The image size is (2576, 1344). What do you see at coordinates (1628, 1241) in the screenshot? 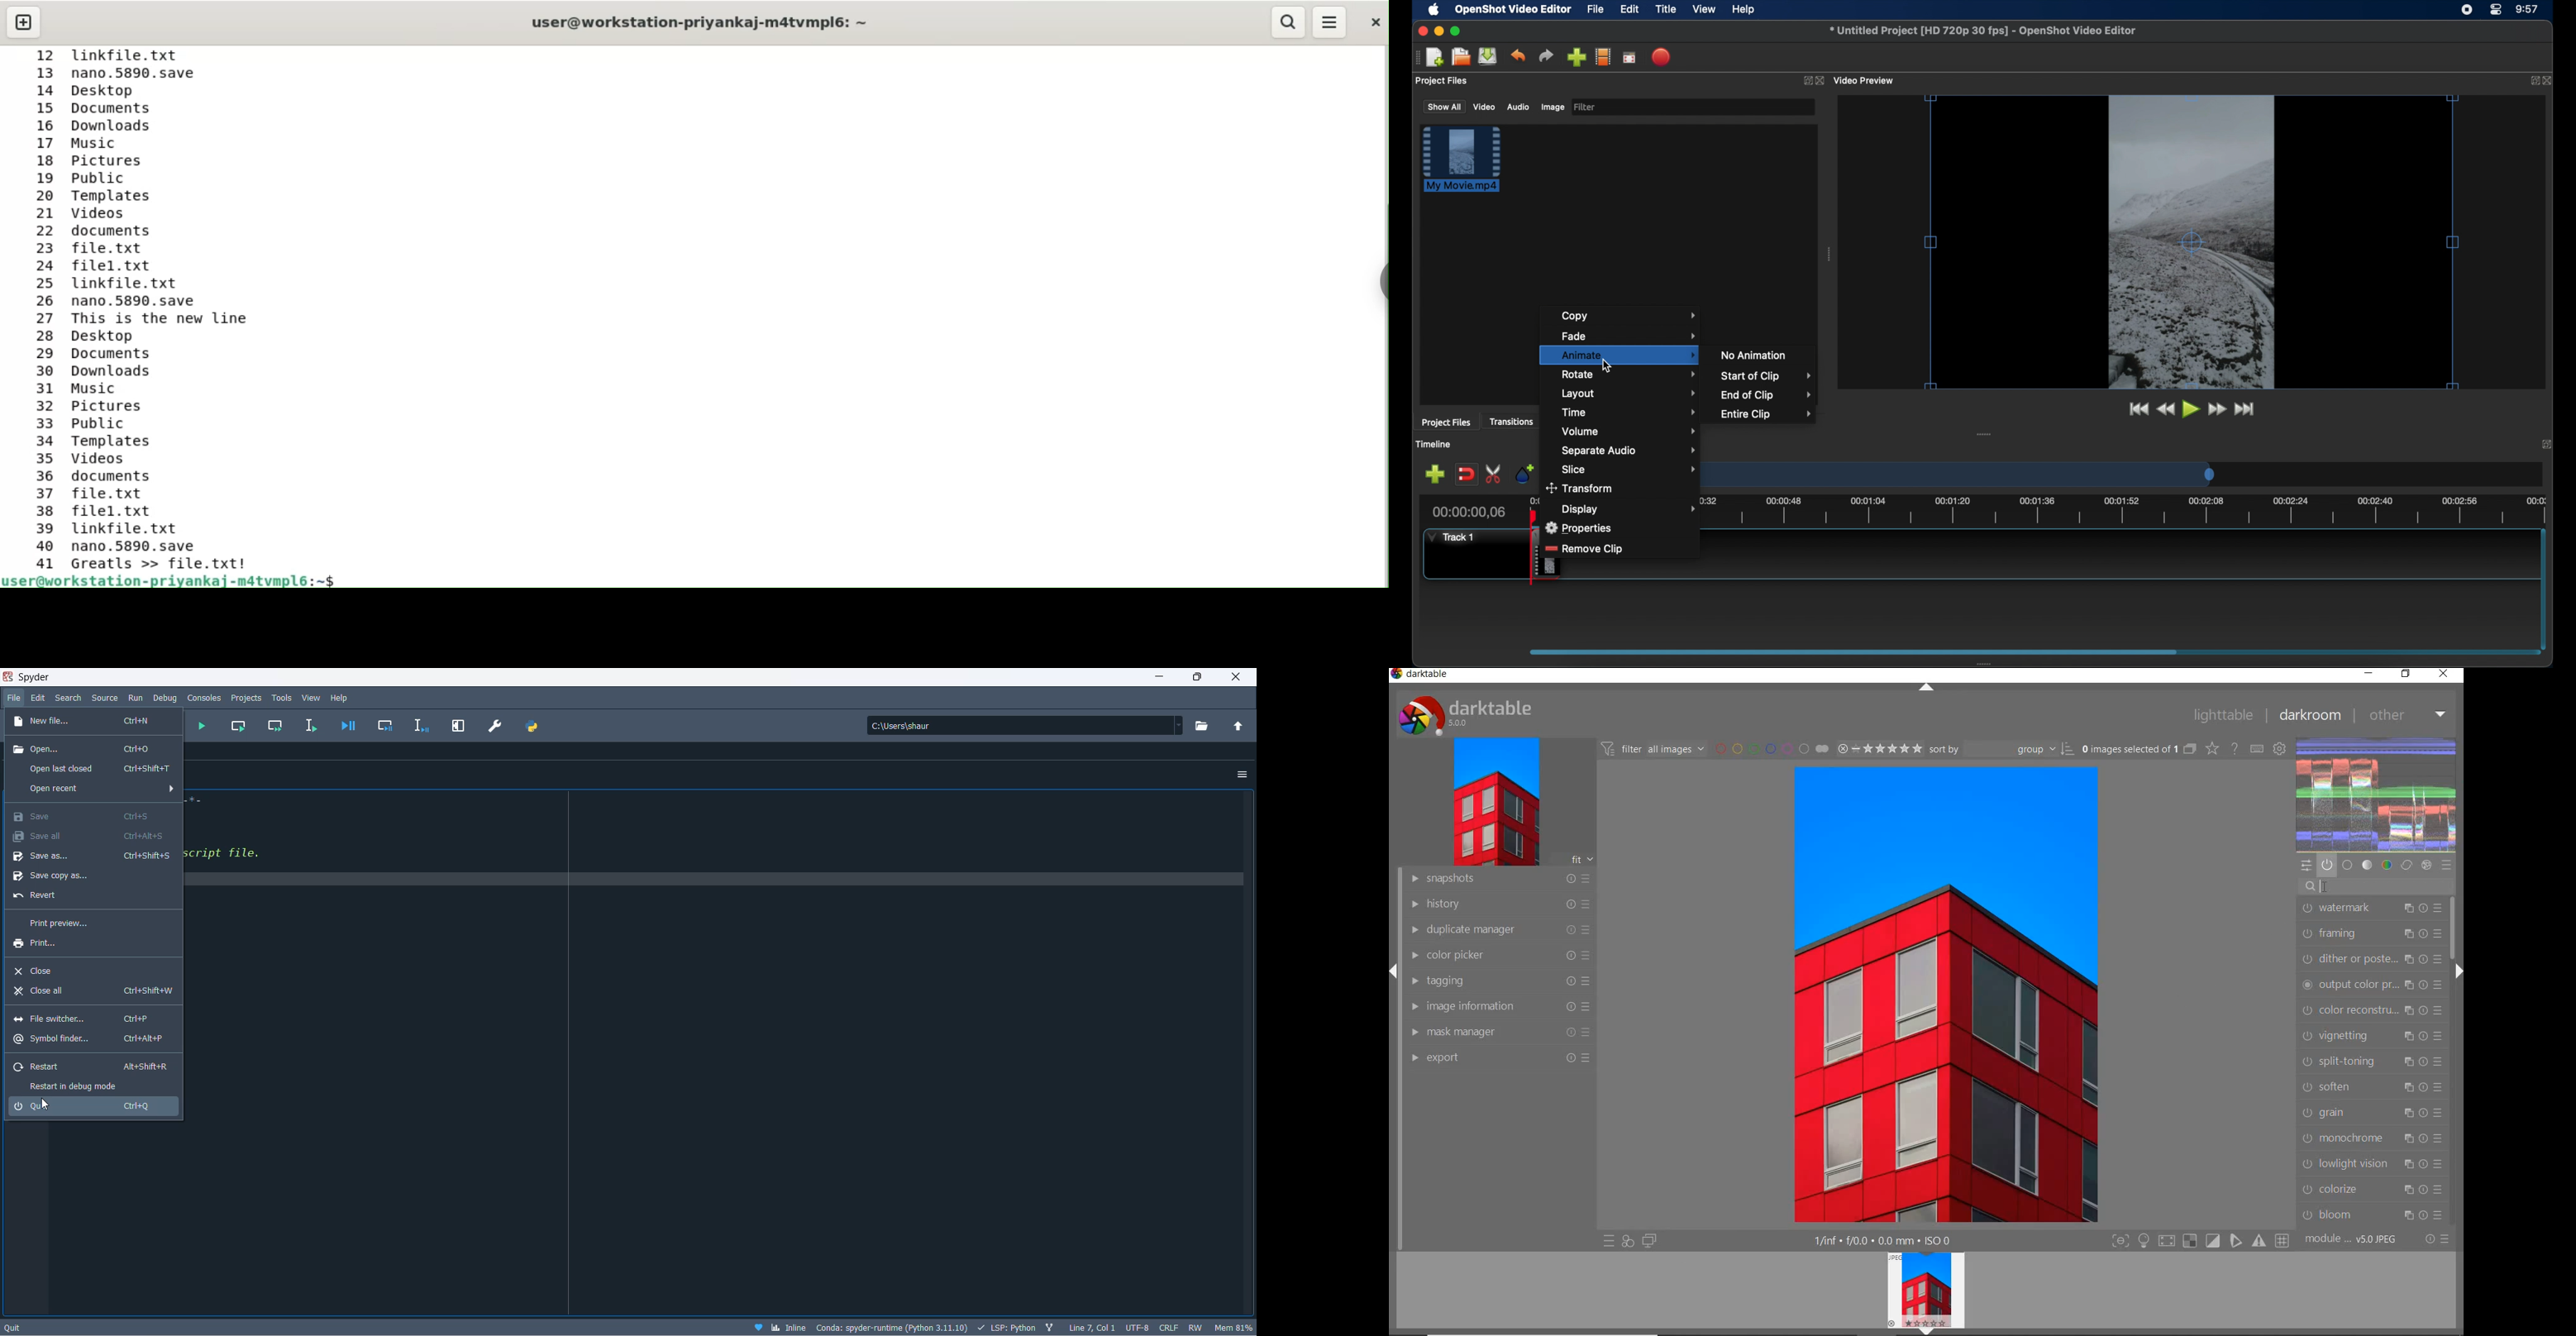
I see `quick access for applying any of your styles` at bounding box center [1628, 1241].